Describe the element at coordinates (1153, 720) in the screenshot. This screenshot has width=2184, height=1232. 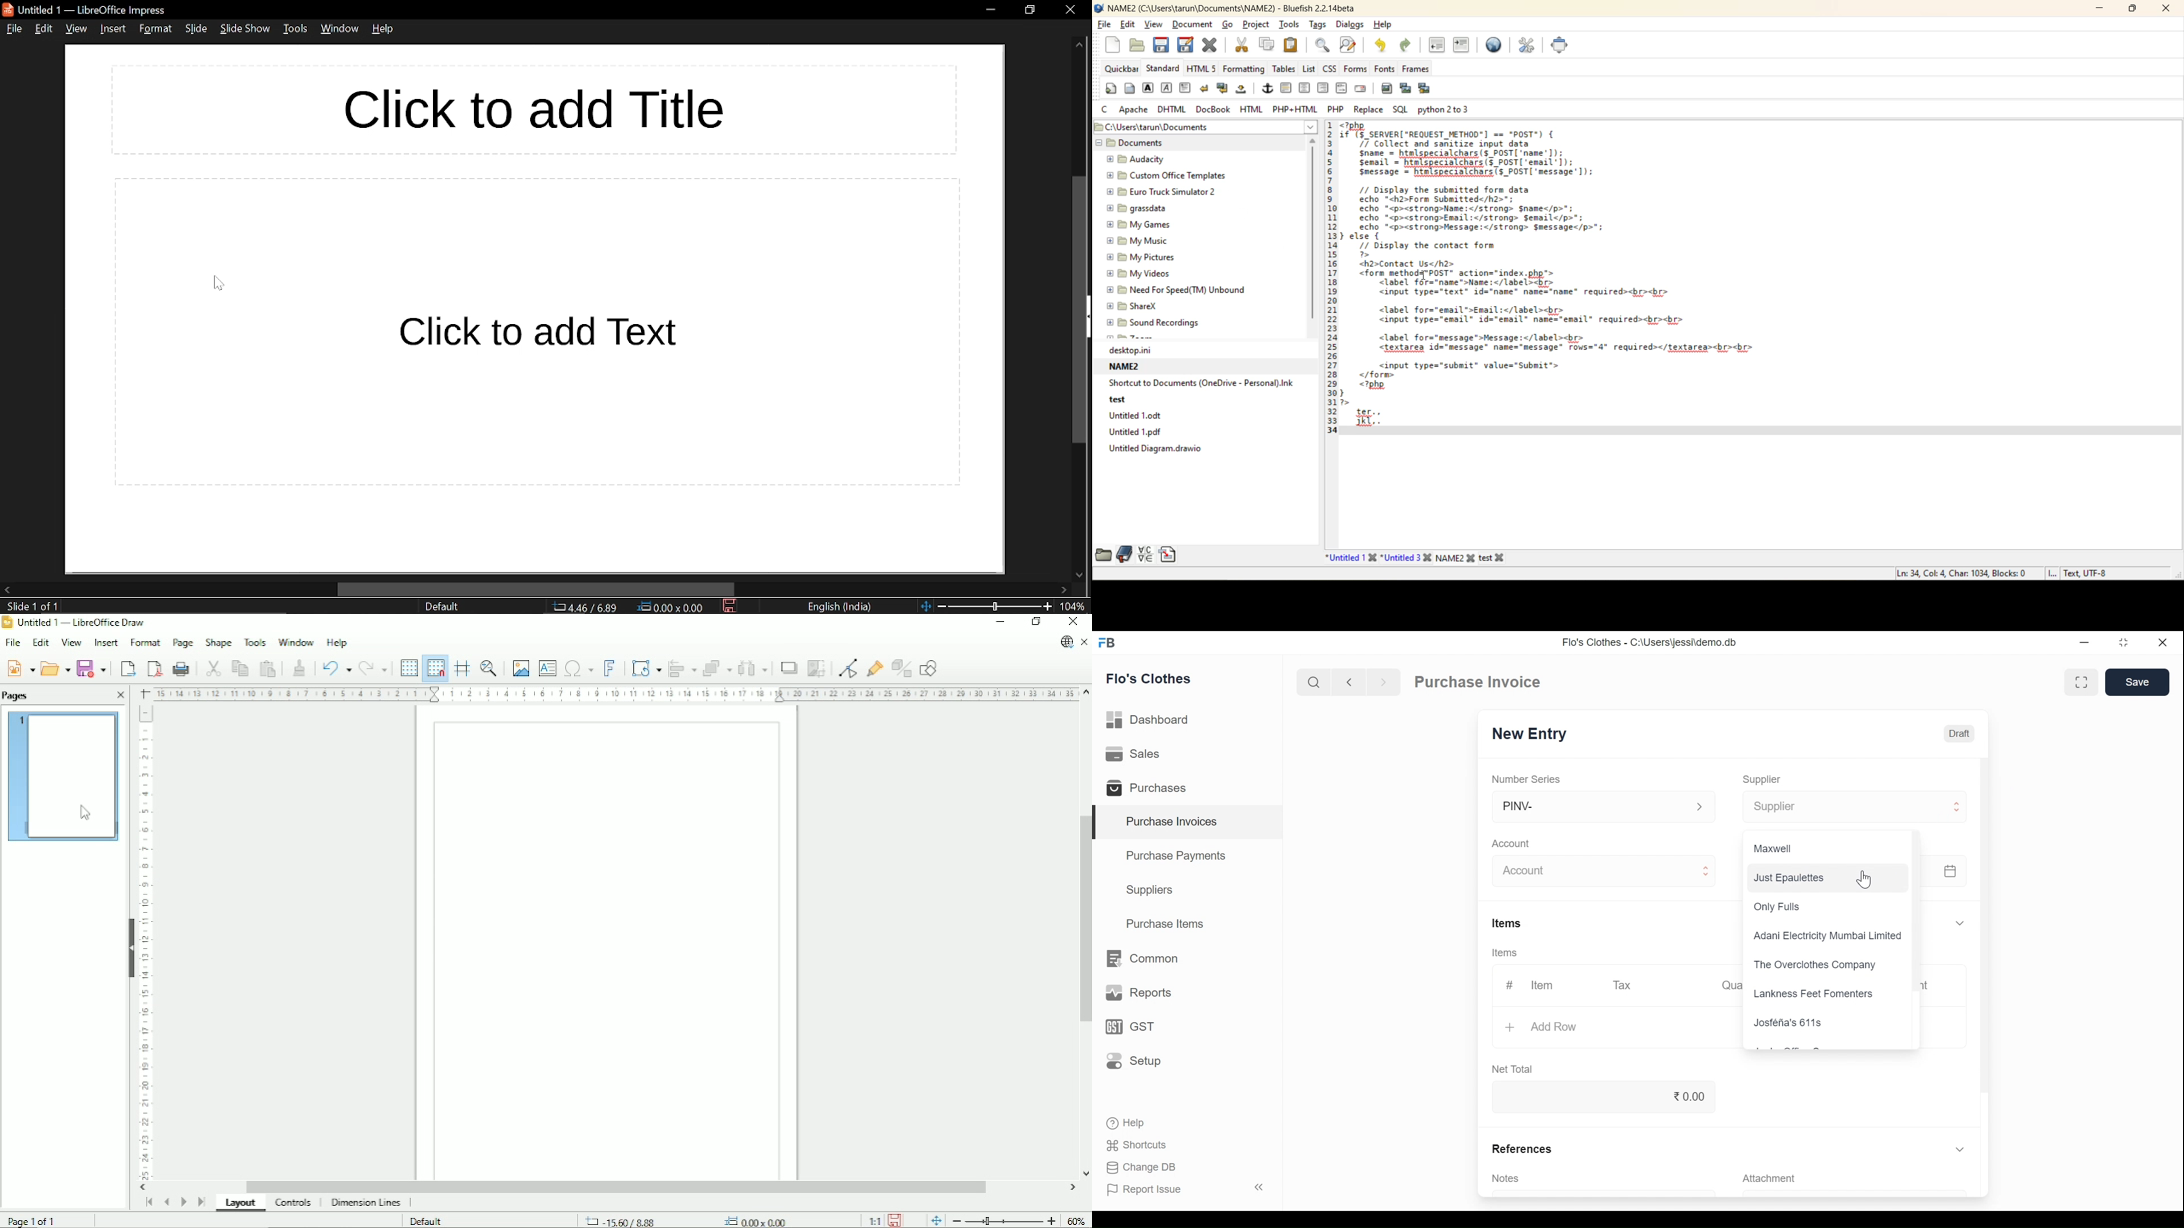
I see `Dashboard` at that location.